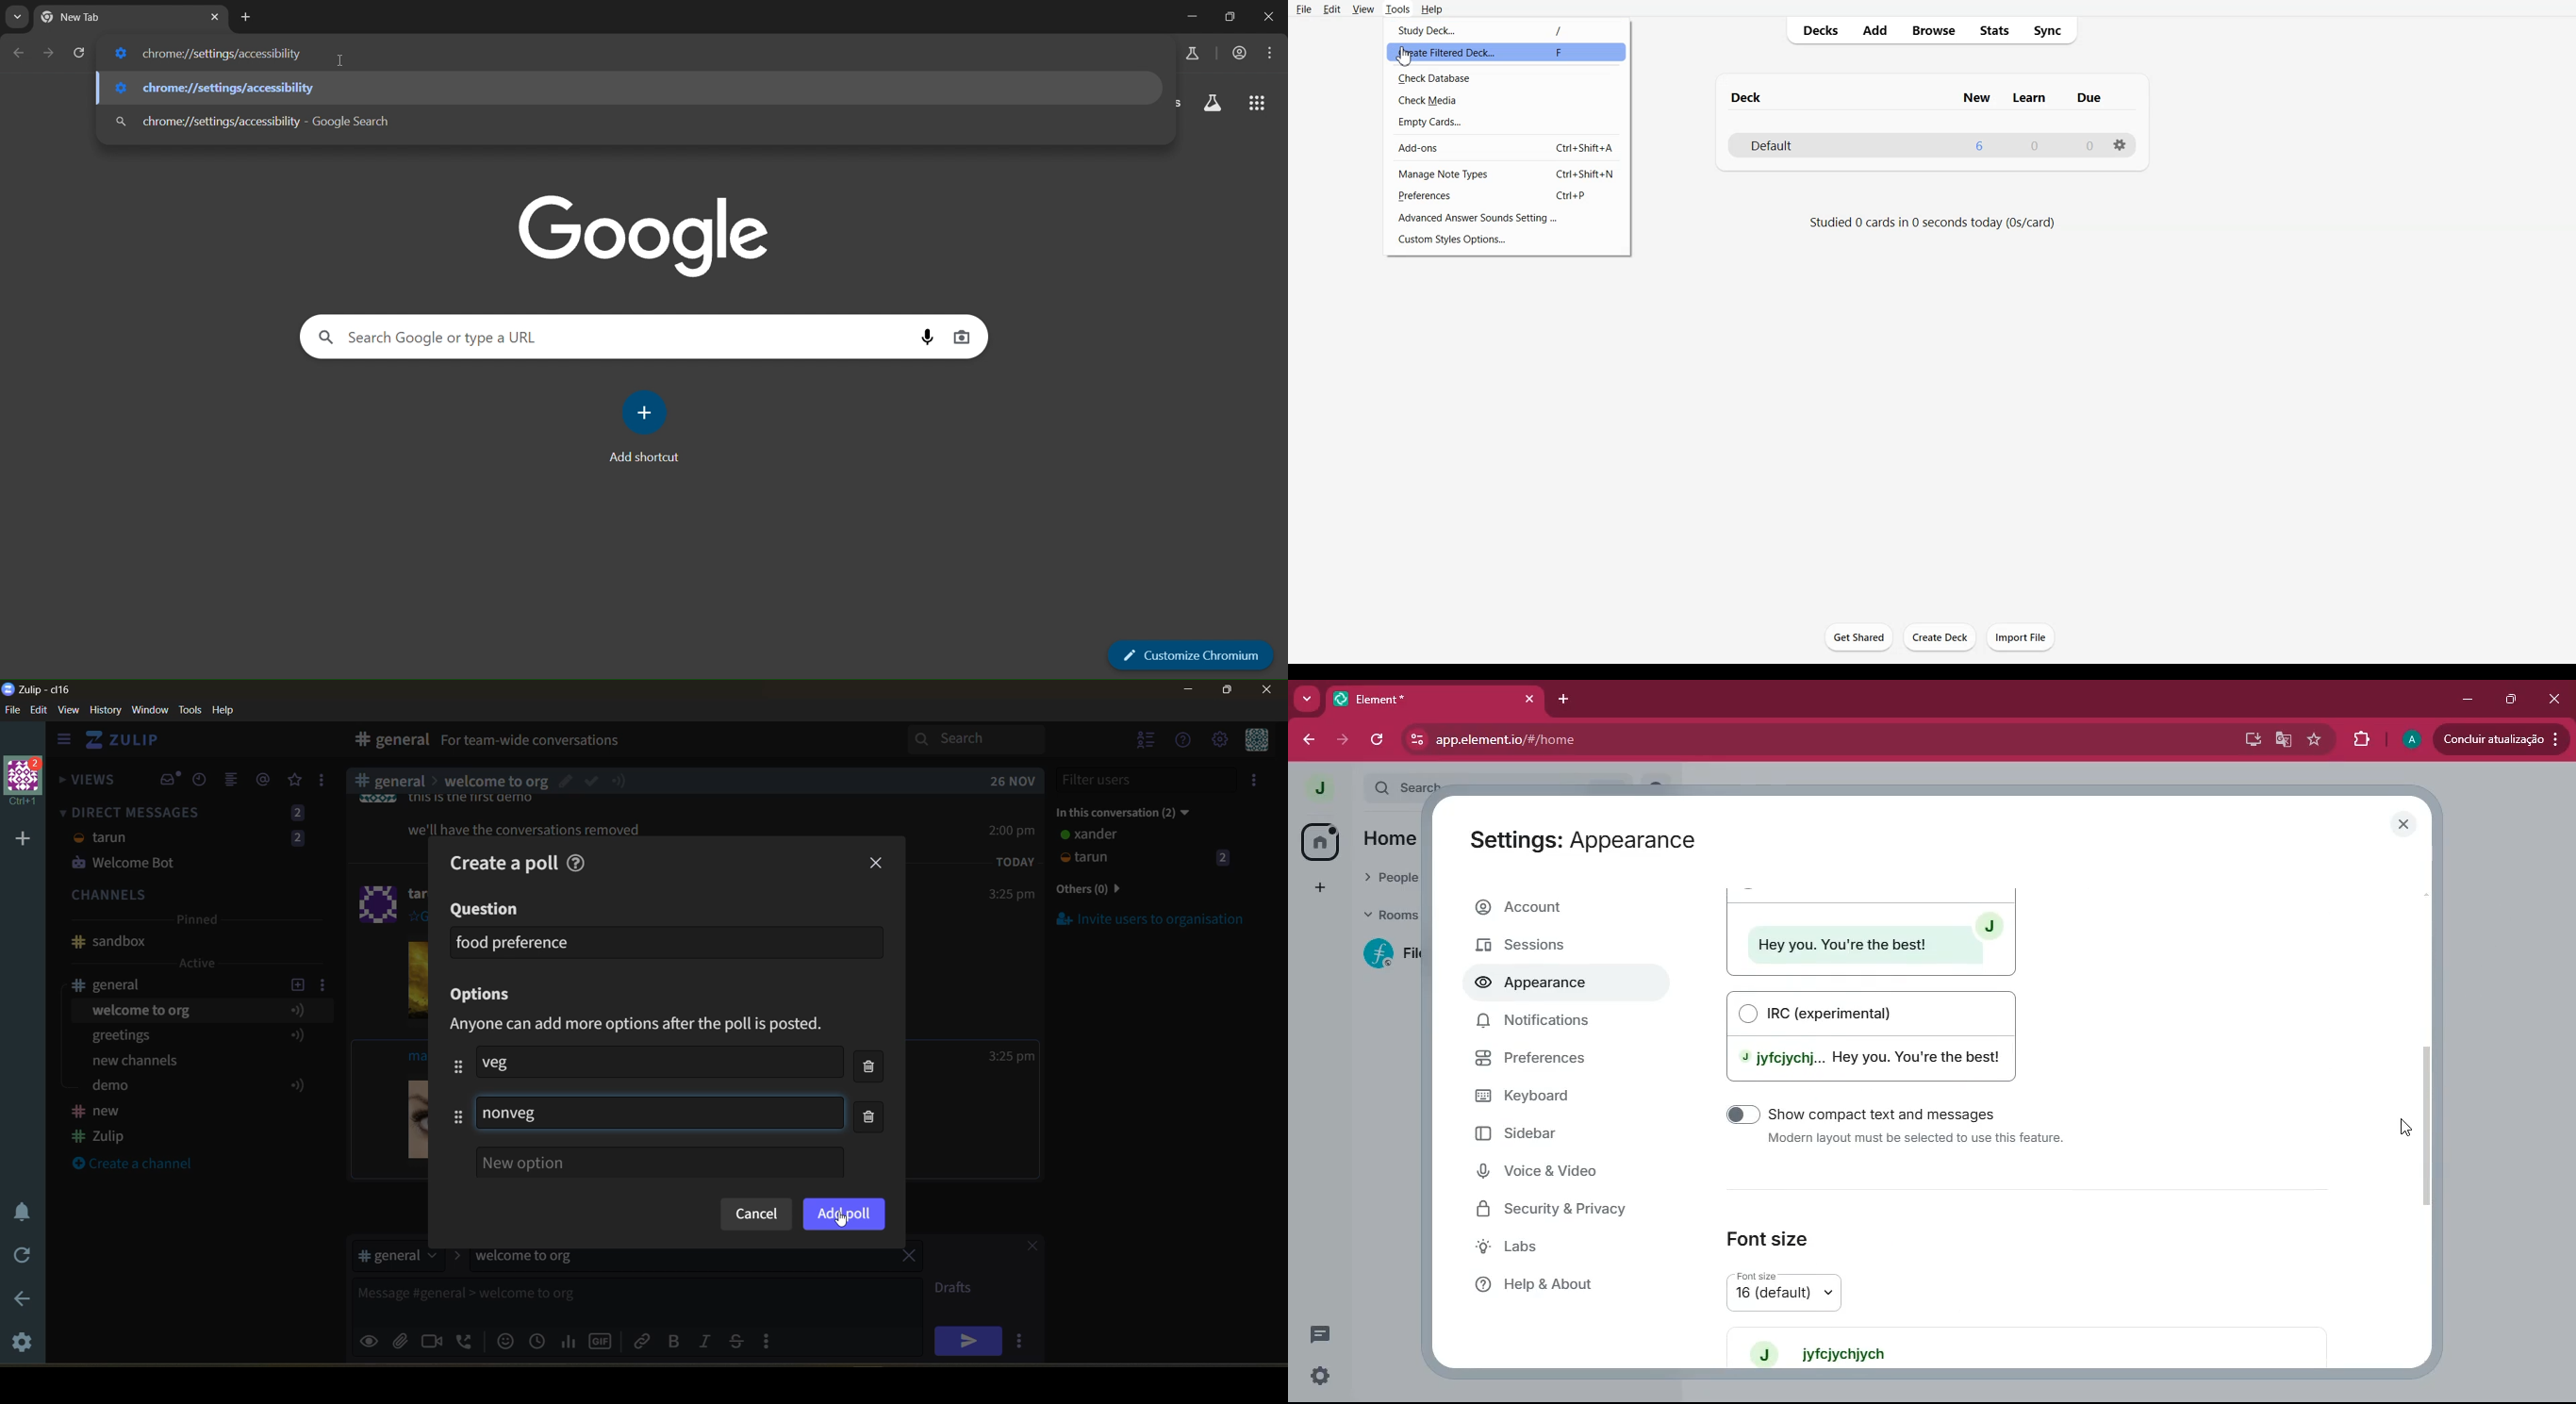 Image resolution: width=2576 pixels, height=1428 pixels. I want to click on font size, so click(1771, 1232).